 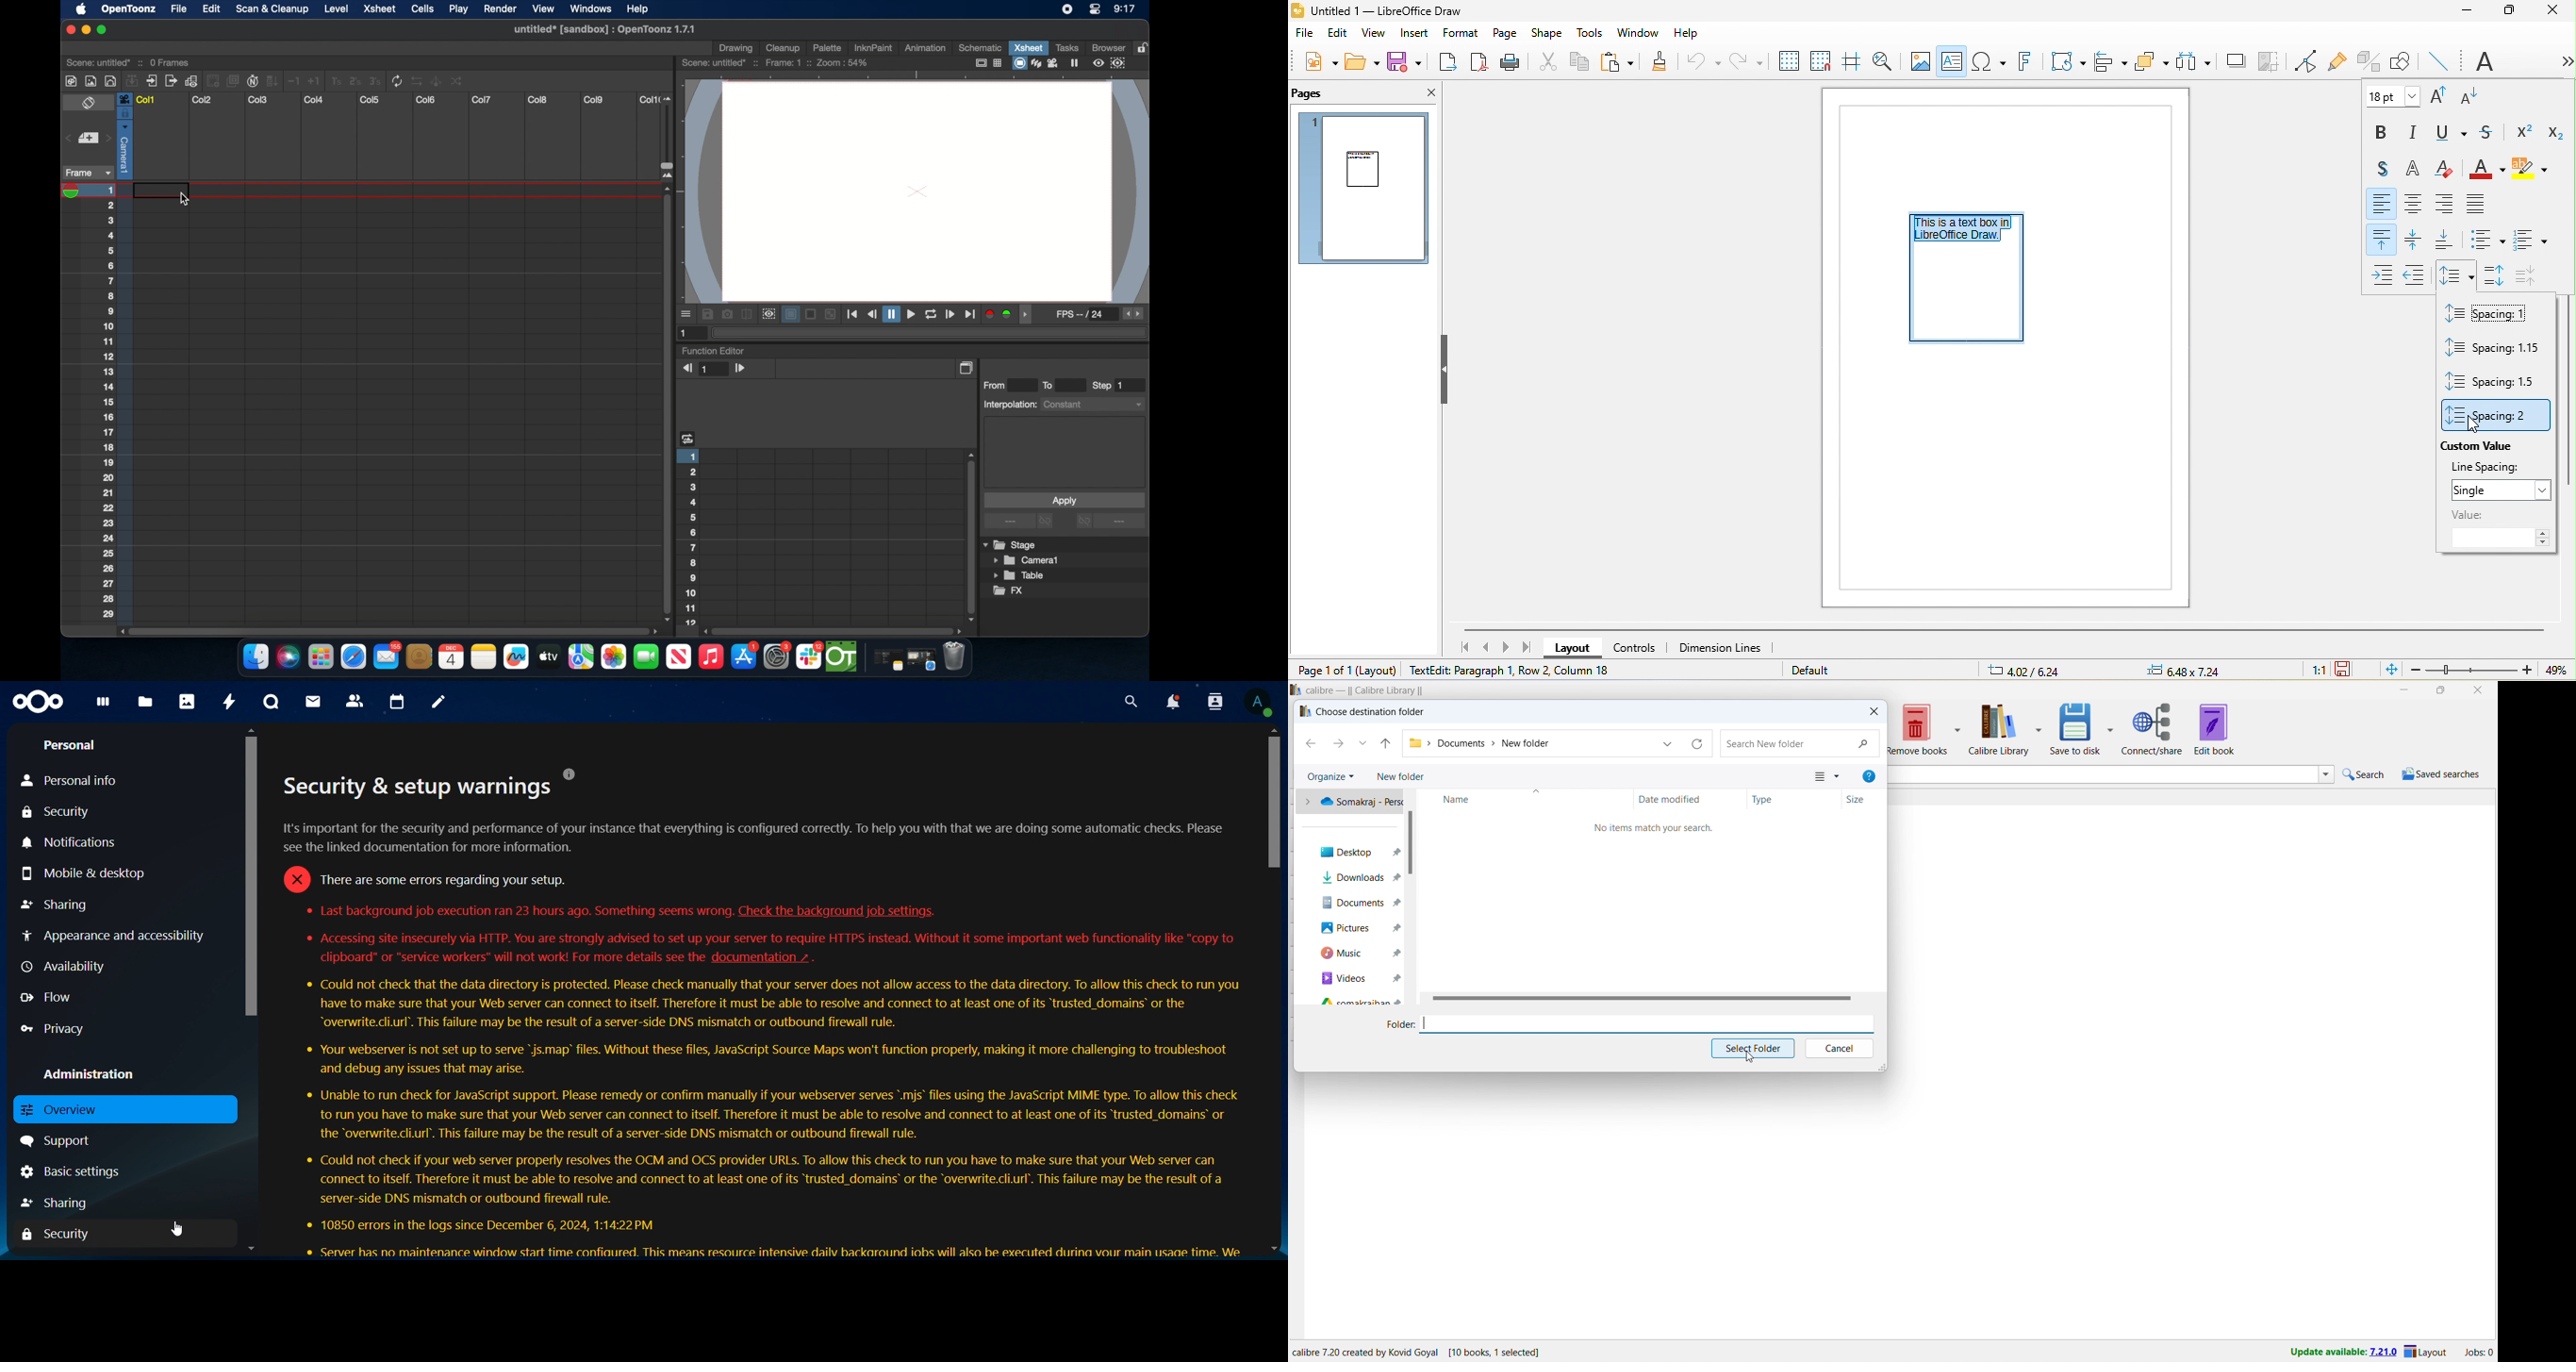 What do you see at coordinates (38, 702) in the screenshot?
I see `icon` at bounding box center [38, 702].